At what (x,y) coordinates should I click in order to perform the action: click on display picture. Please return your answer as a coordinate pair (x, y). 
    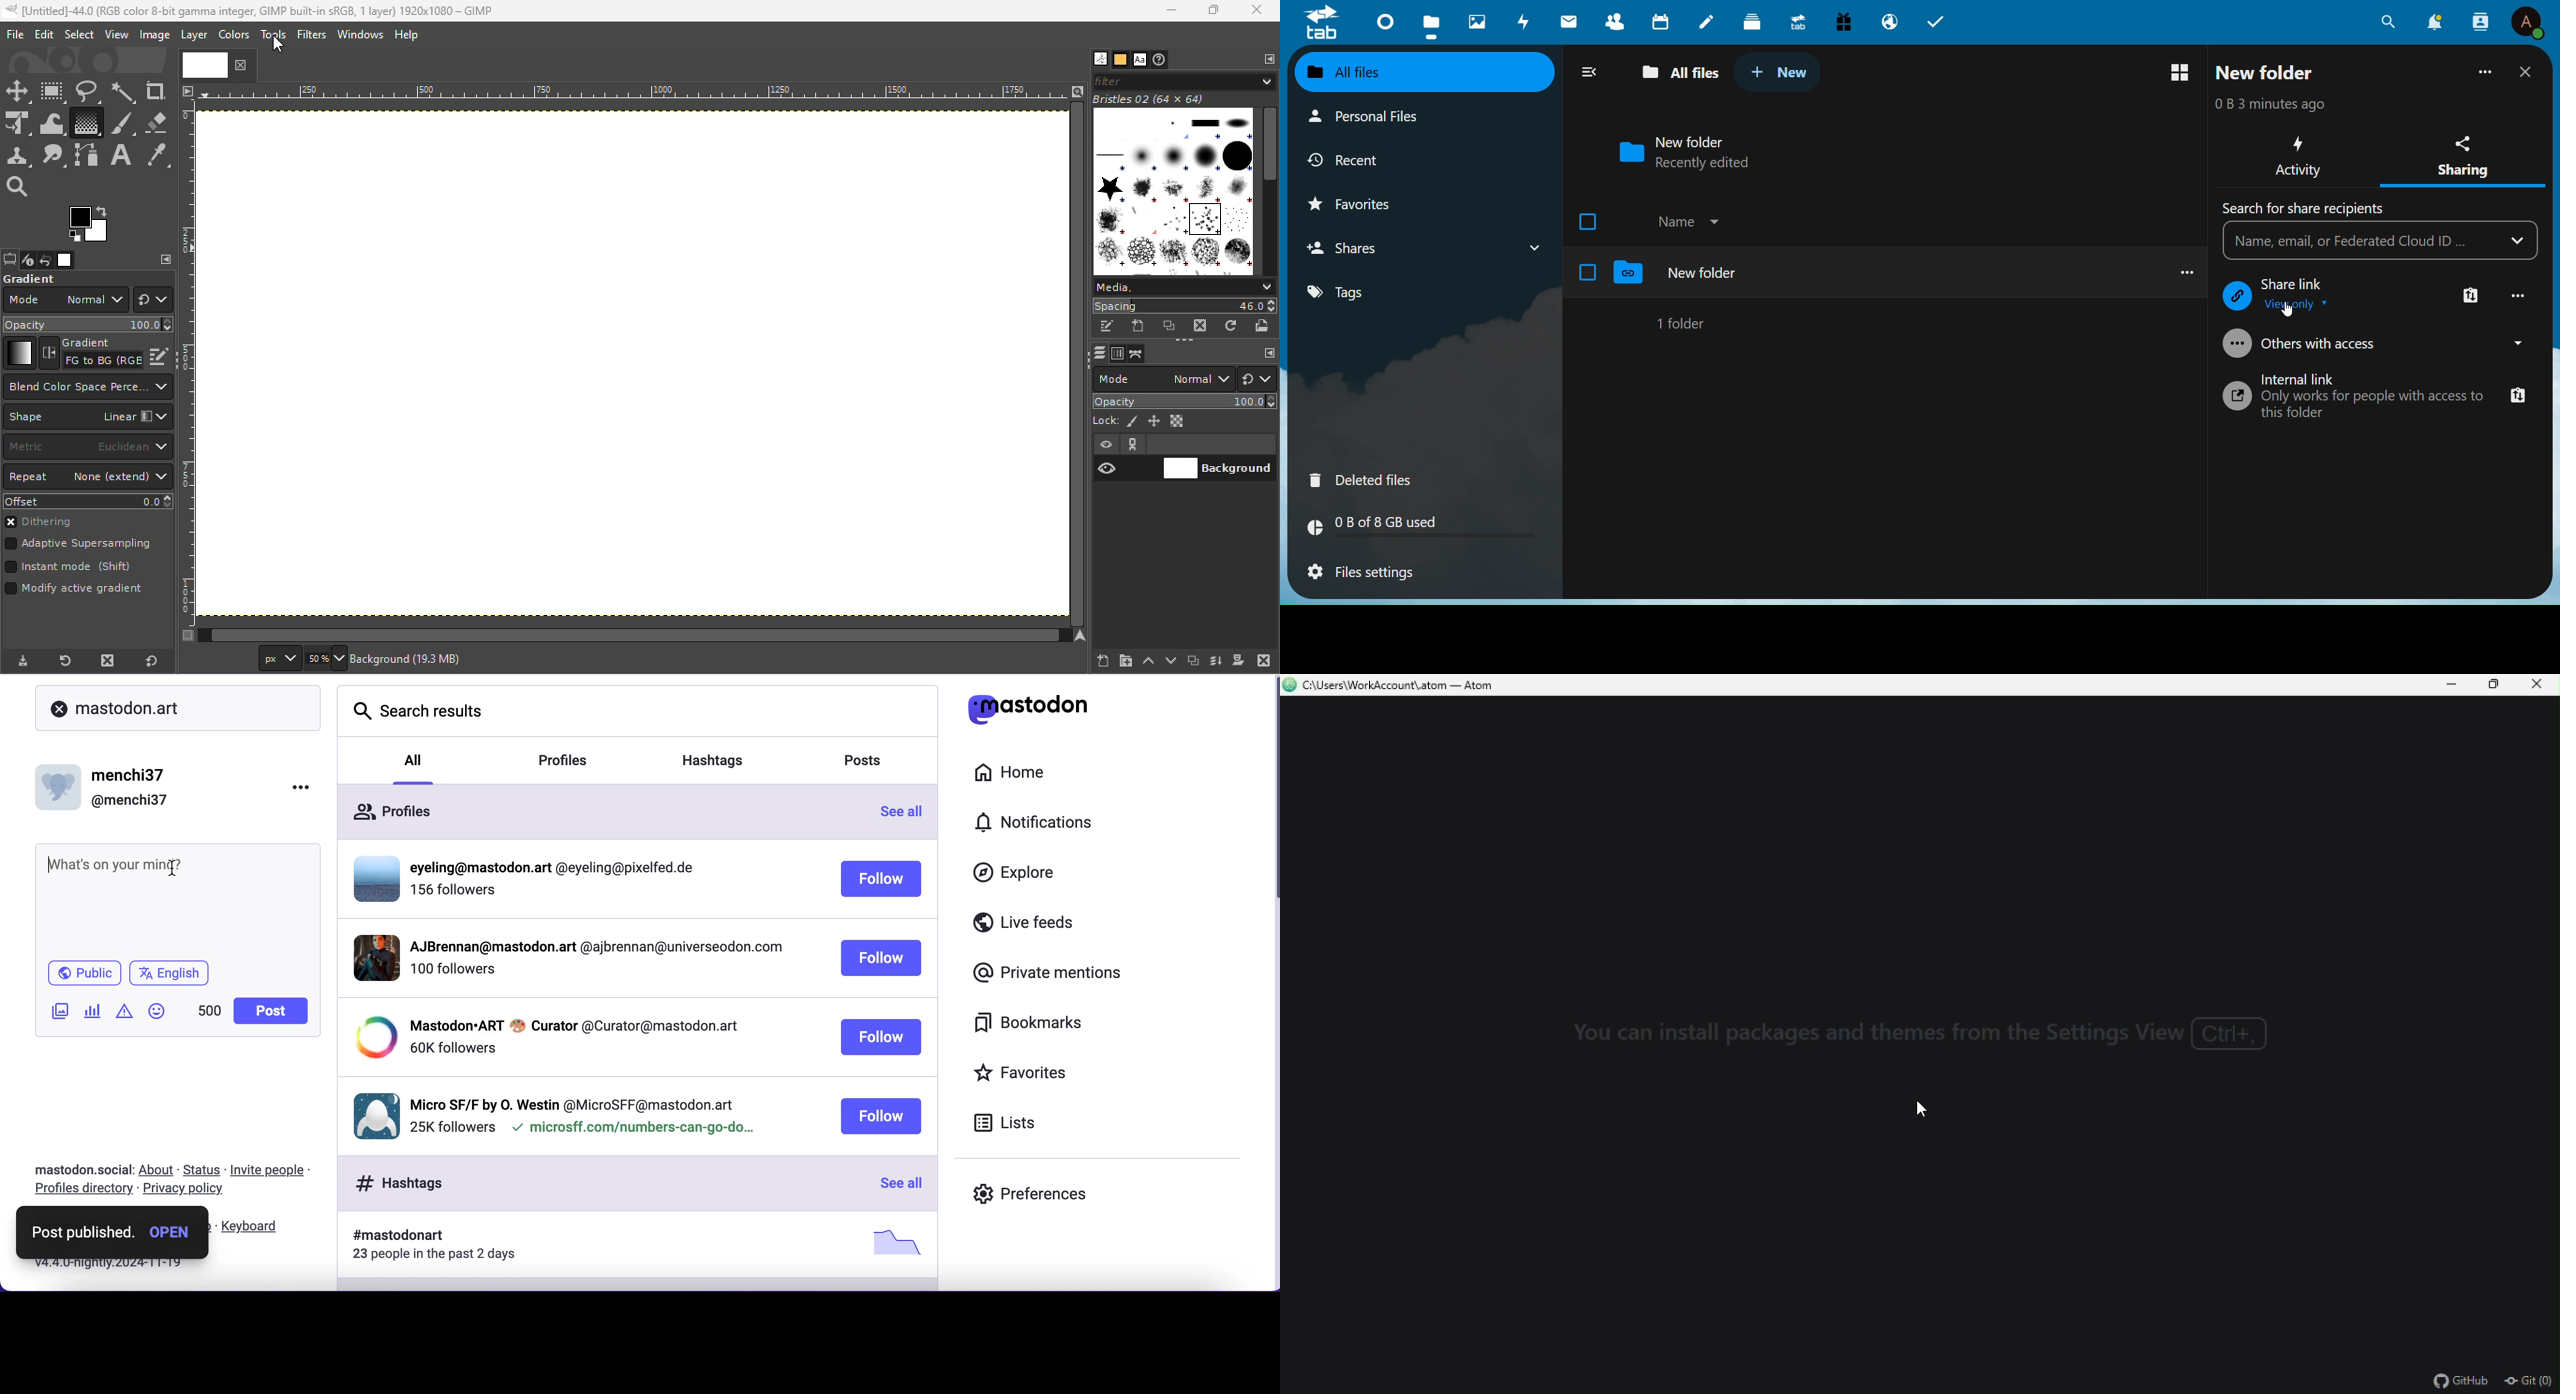
    Looking at the image, I should click on (372, 1115).